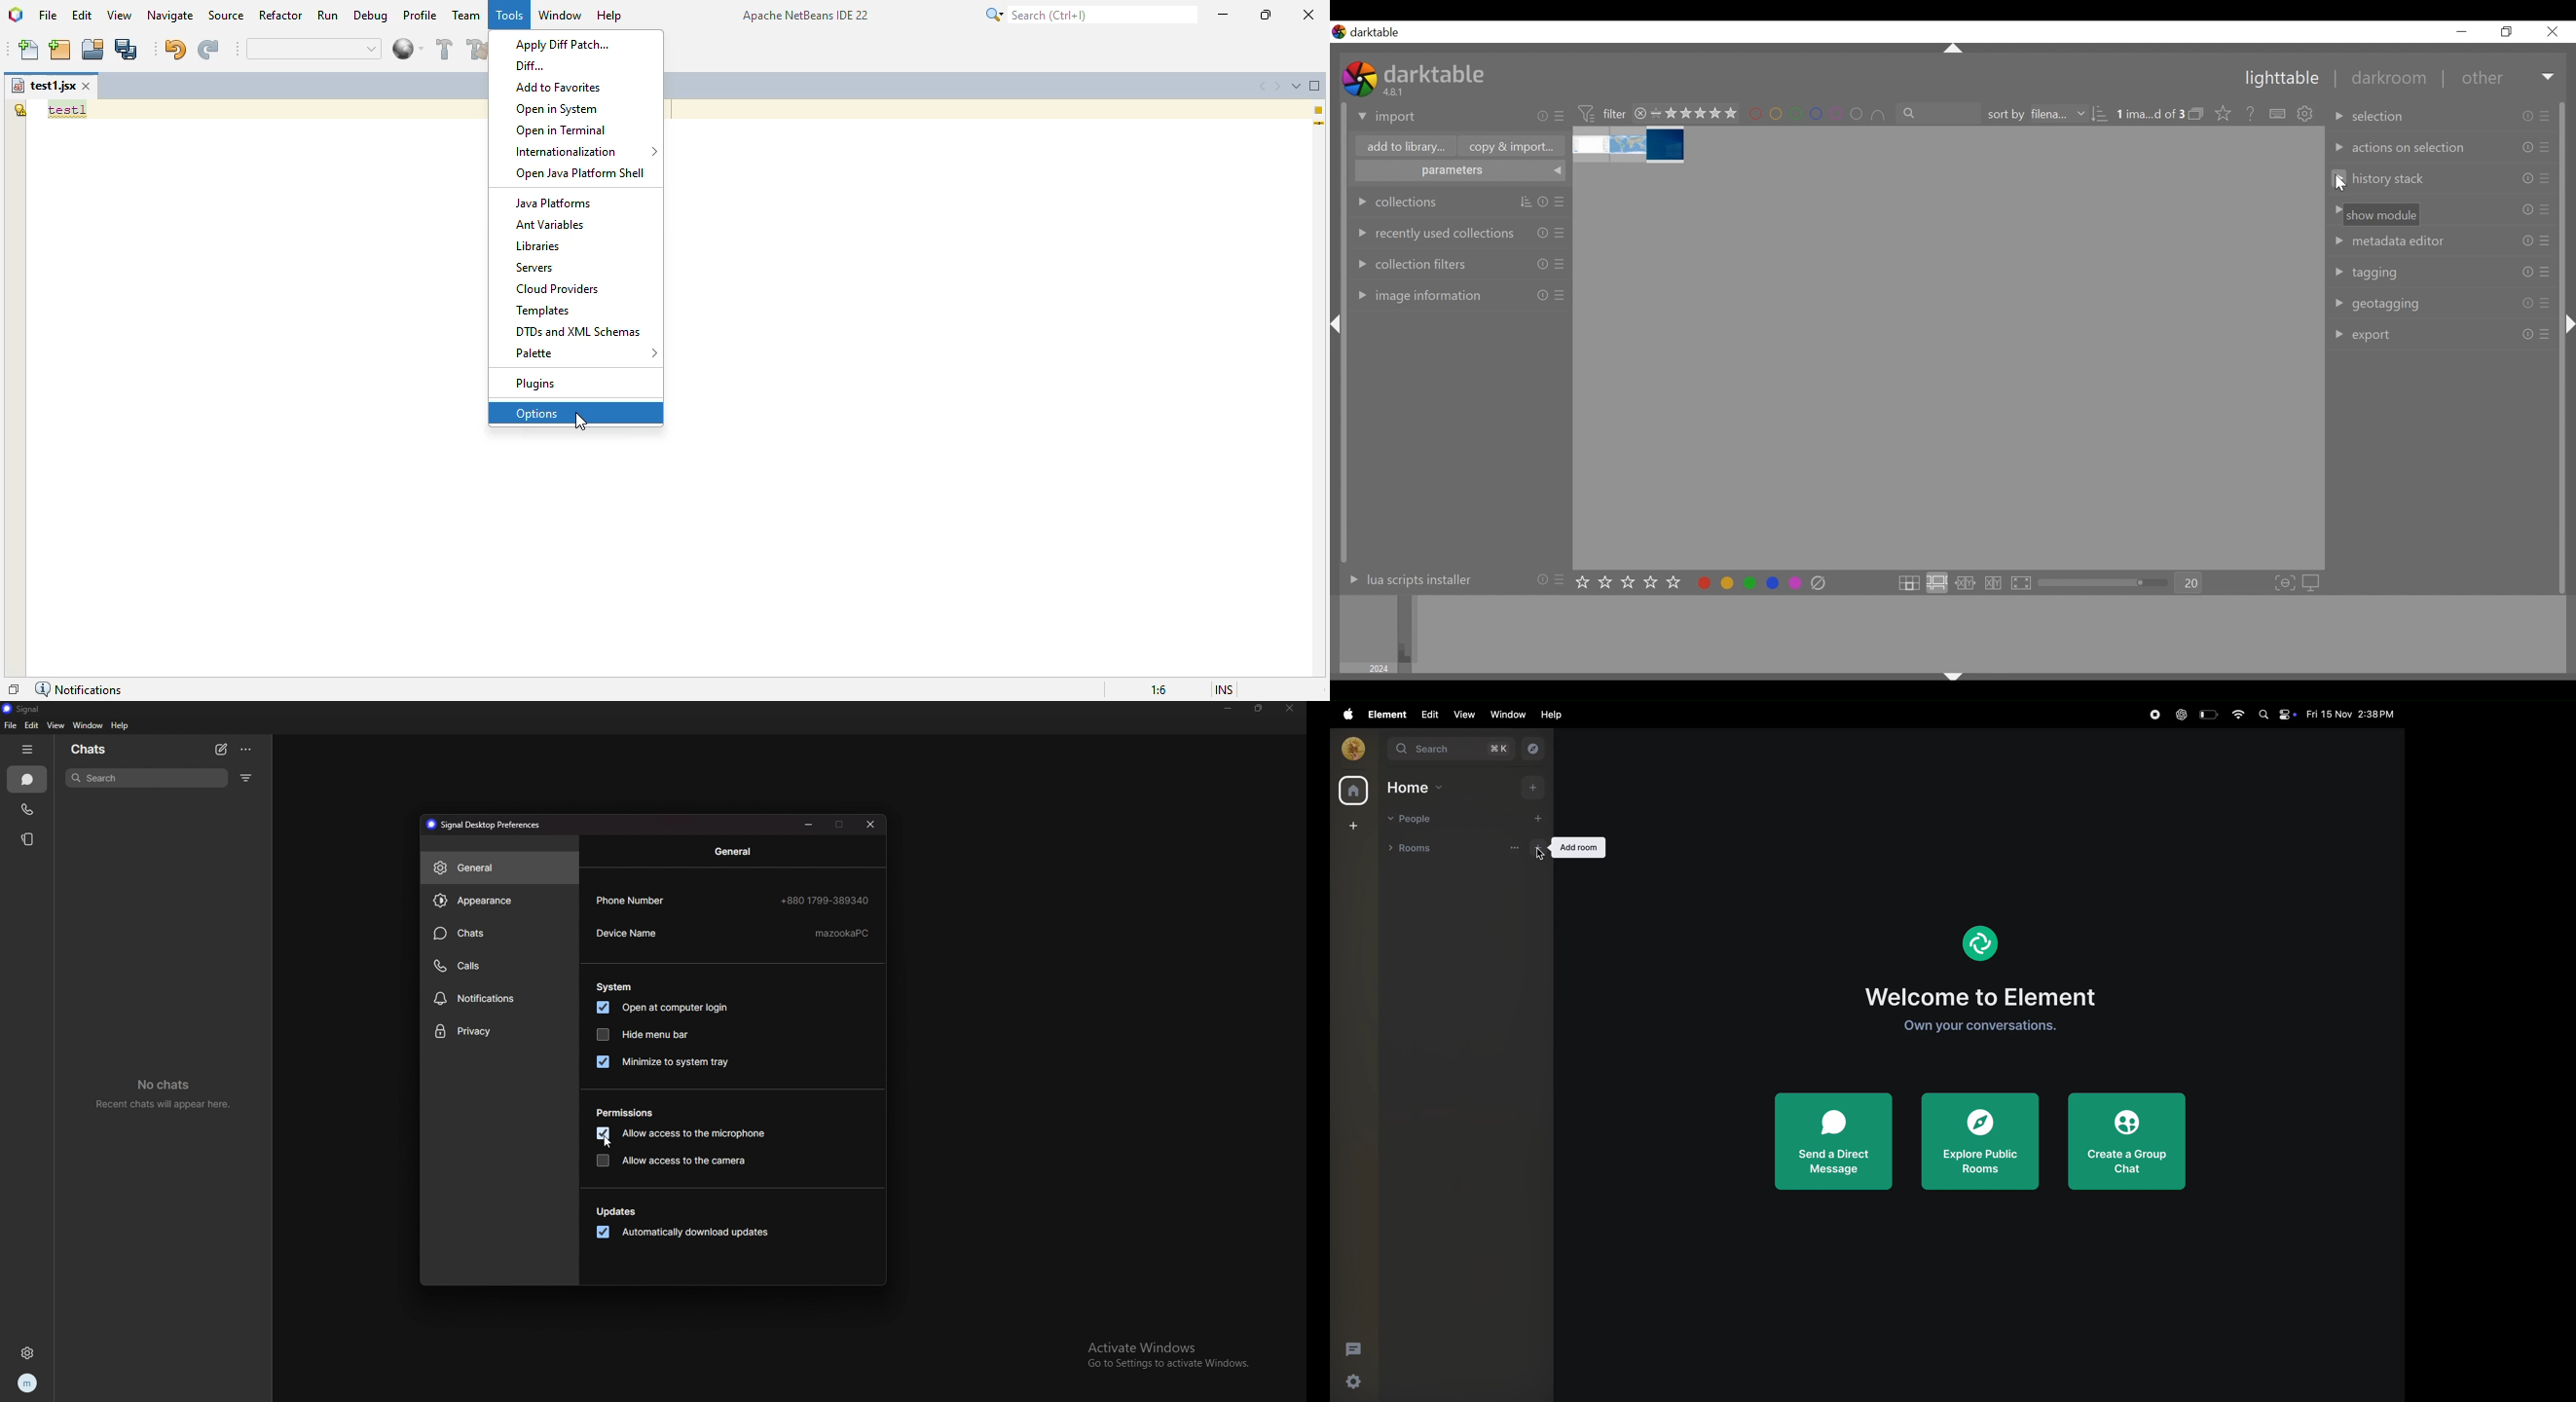 The image size is (2576, 1428). Describe the element at coordinates (2527, 178) in the screenshot. I see `info` at that location.